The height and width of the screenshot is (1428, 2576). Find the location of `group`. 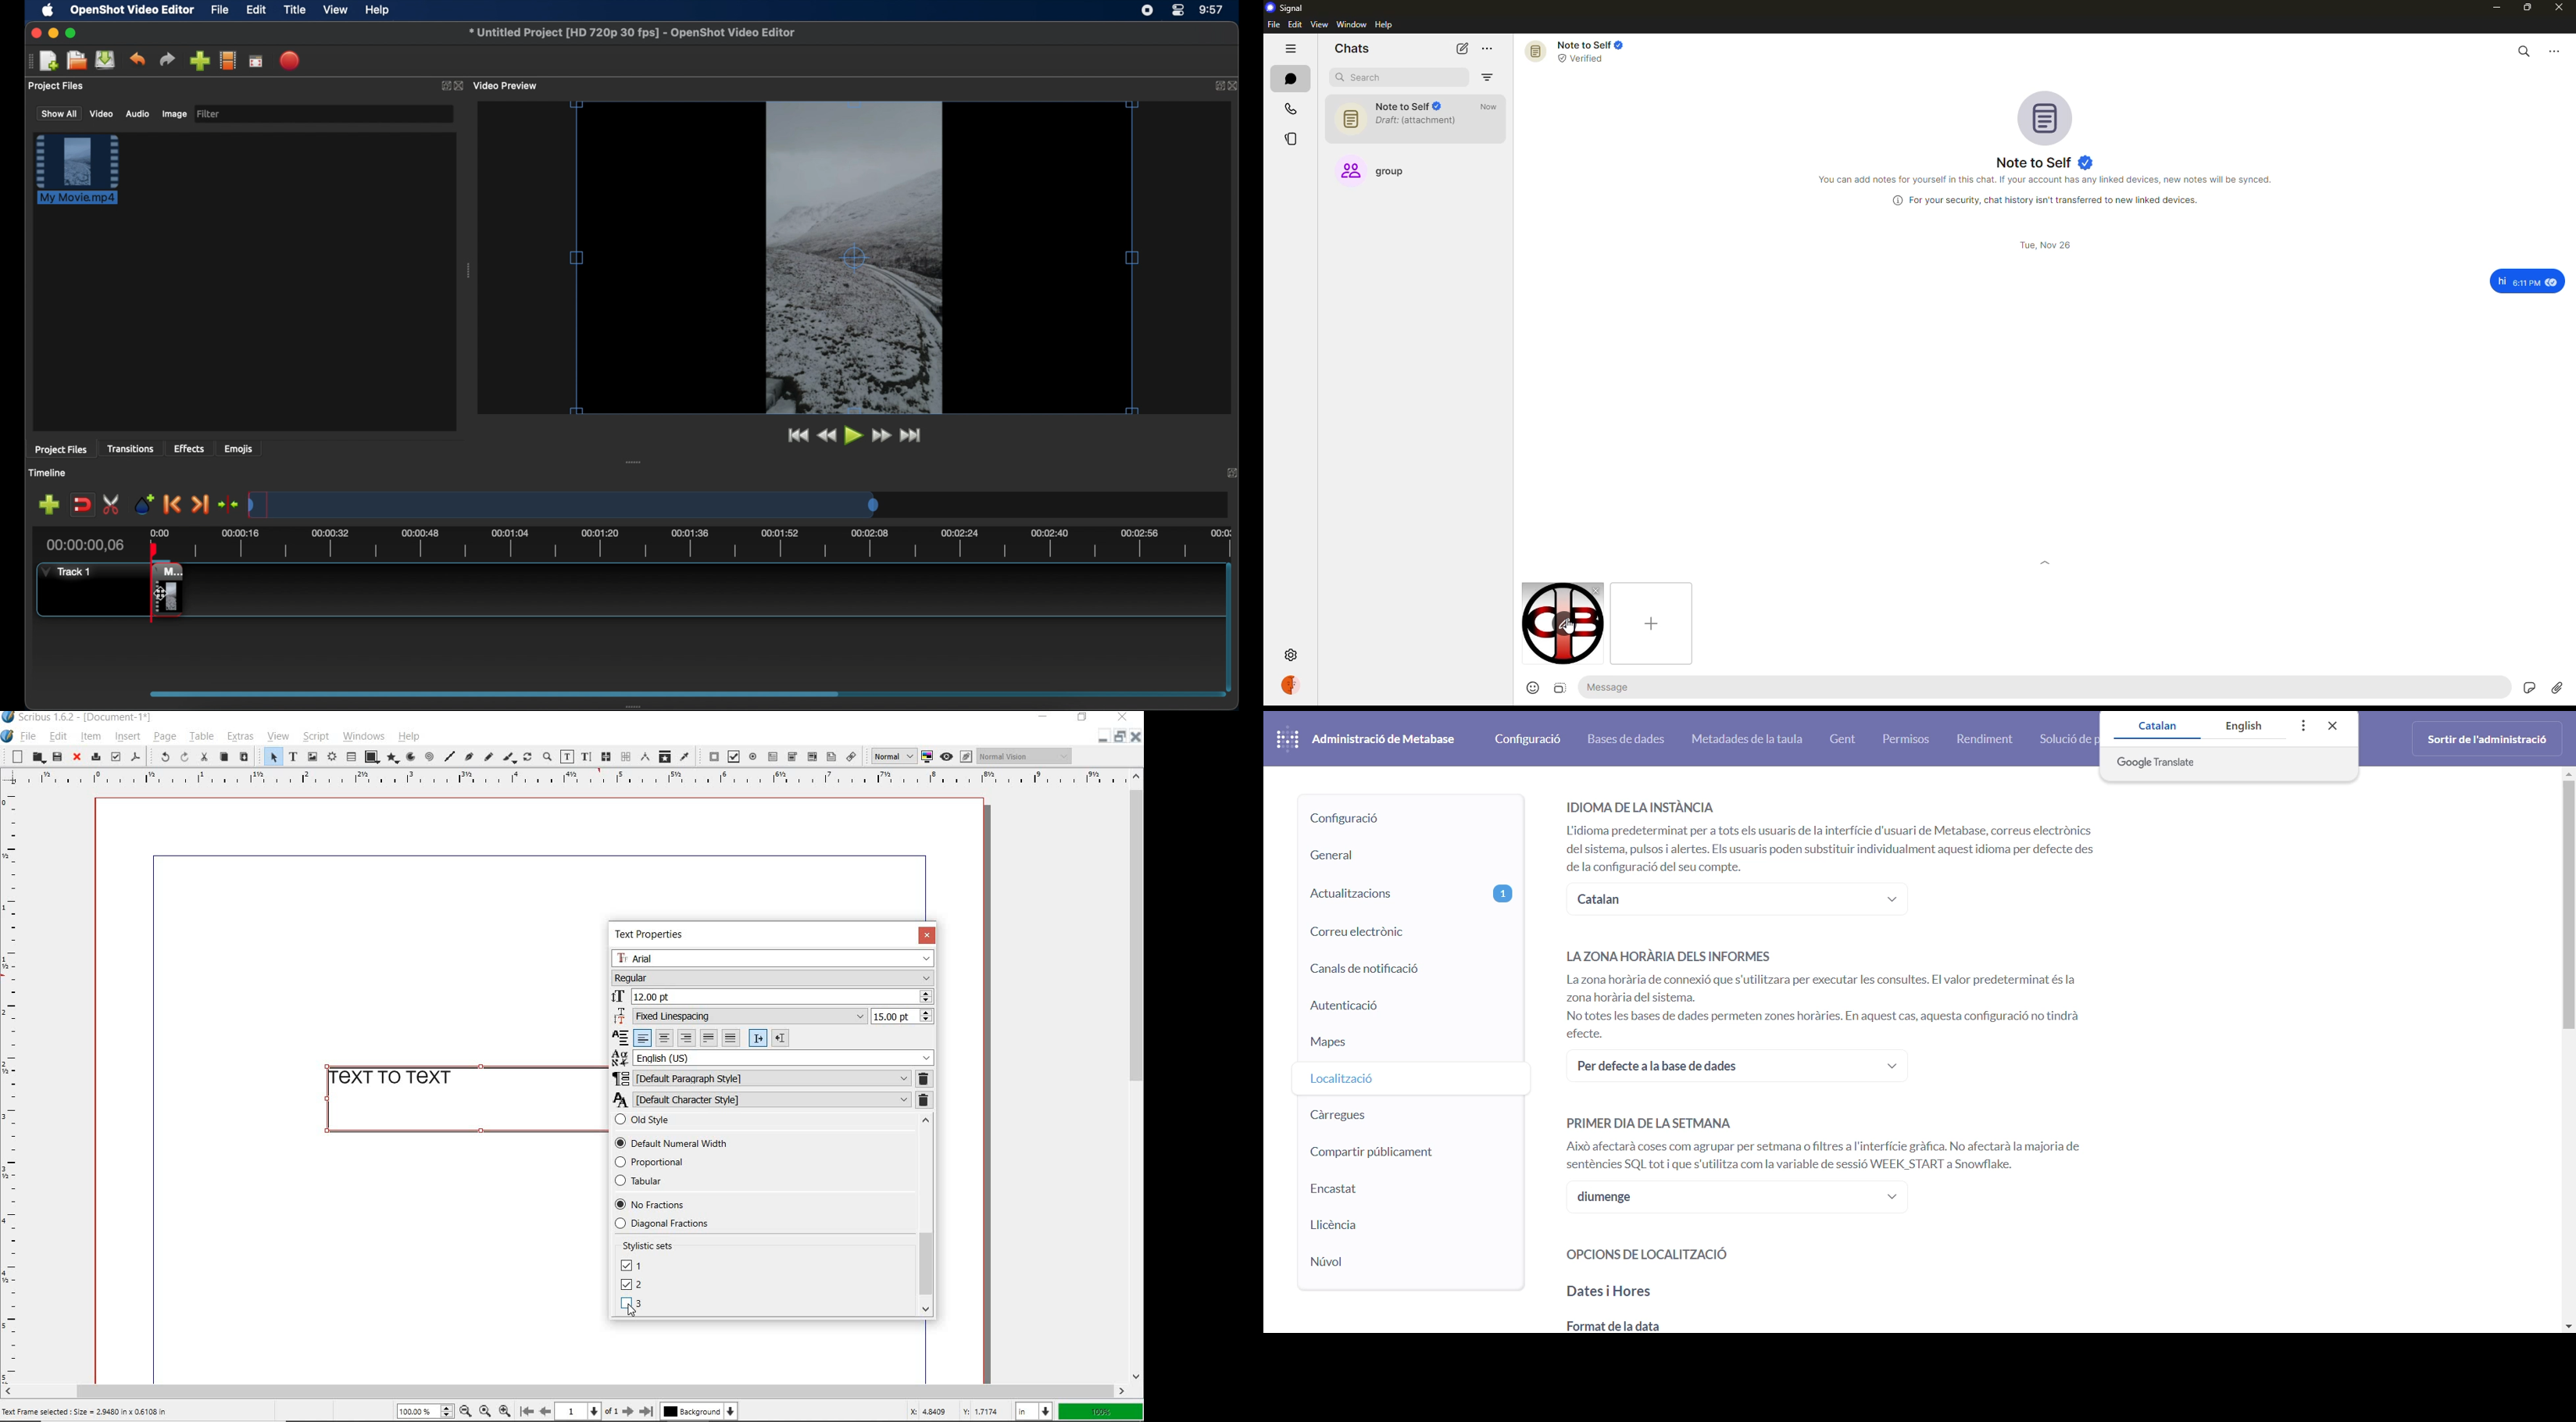

group is located at coordinates (1377, 169).